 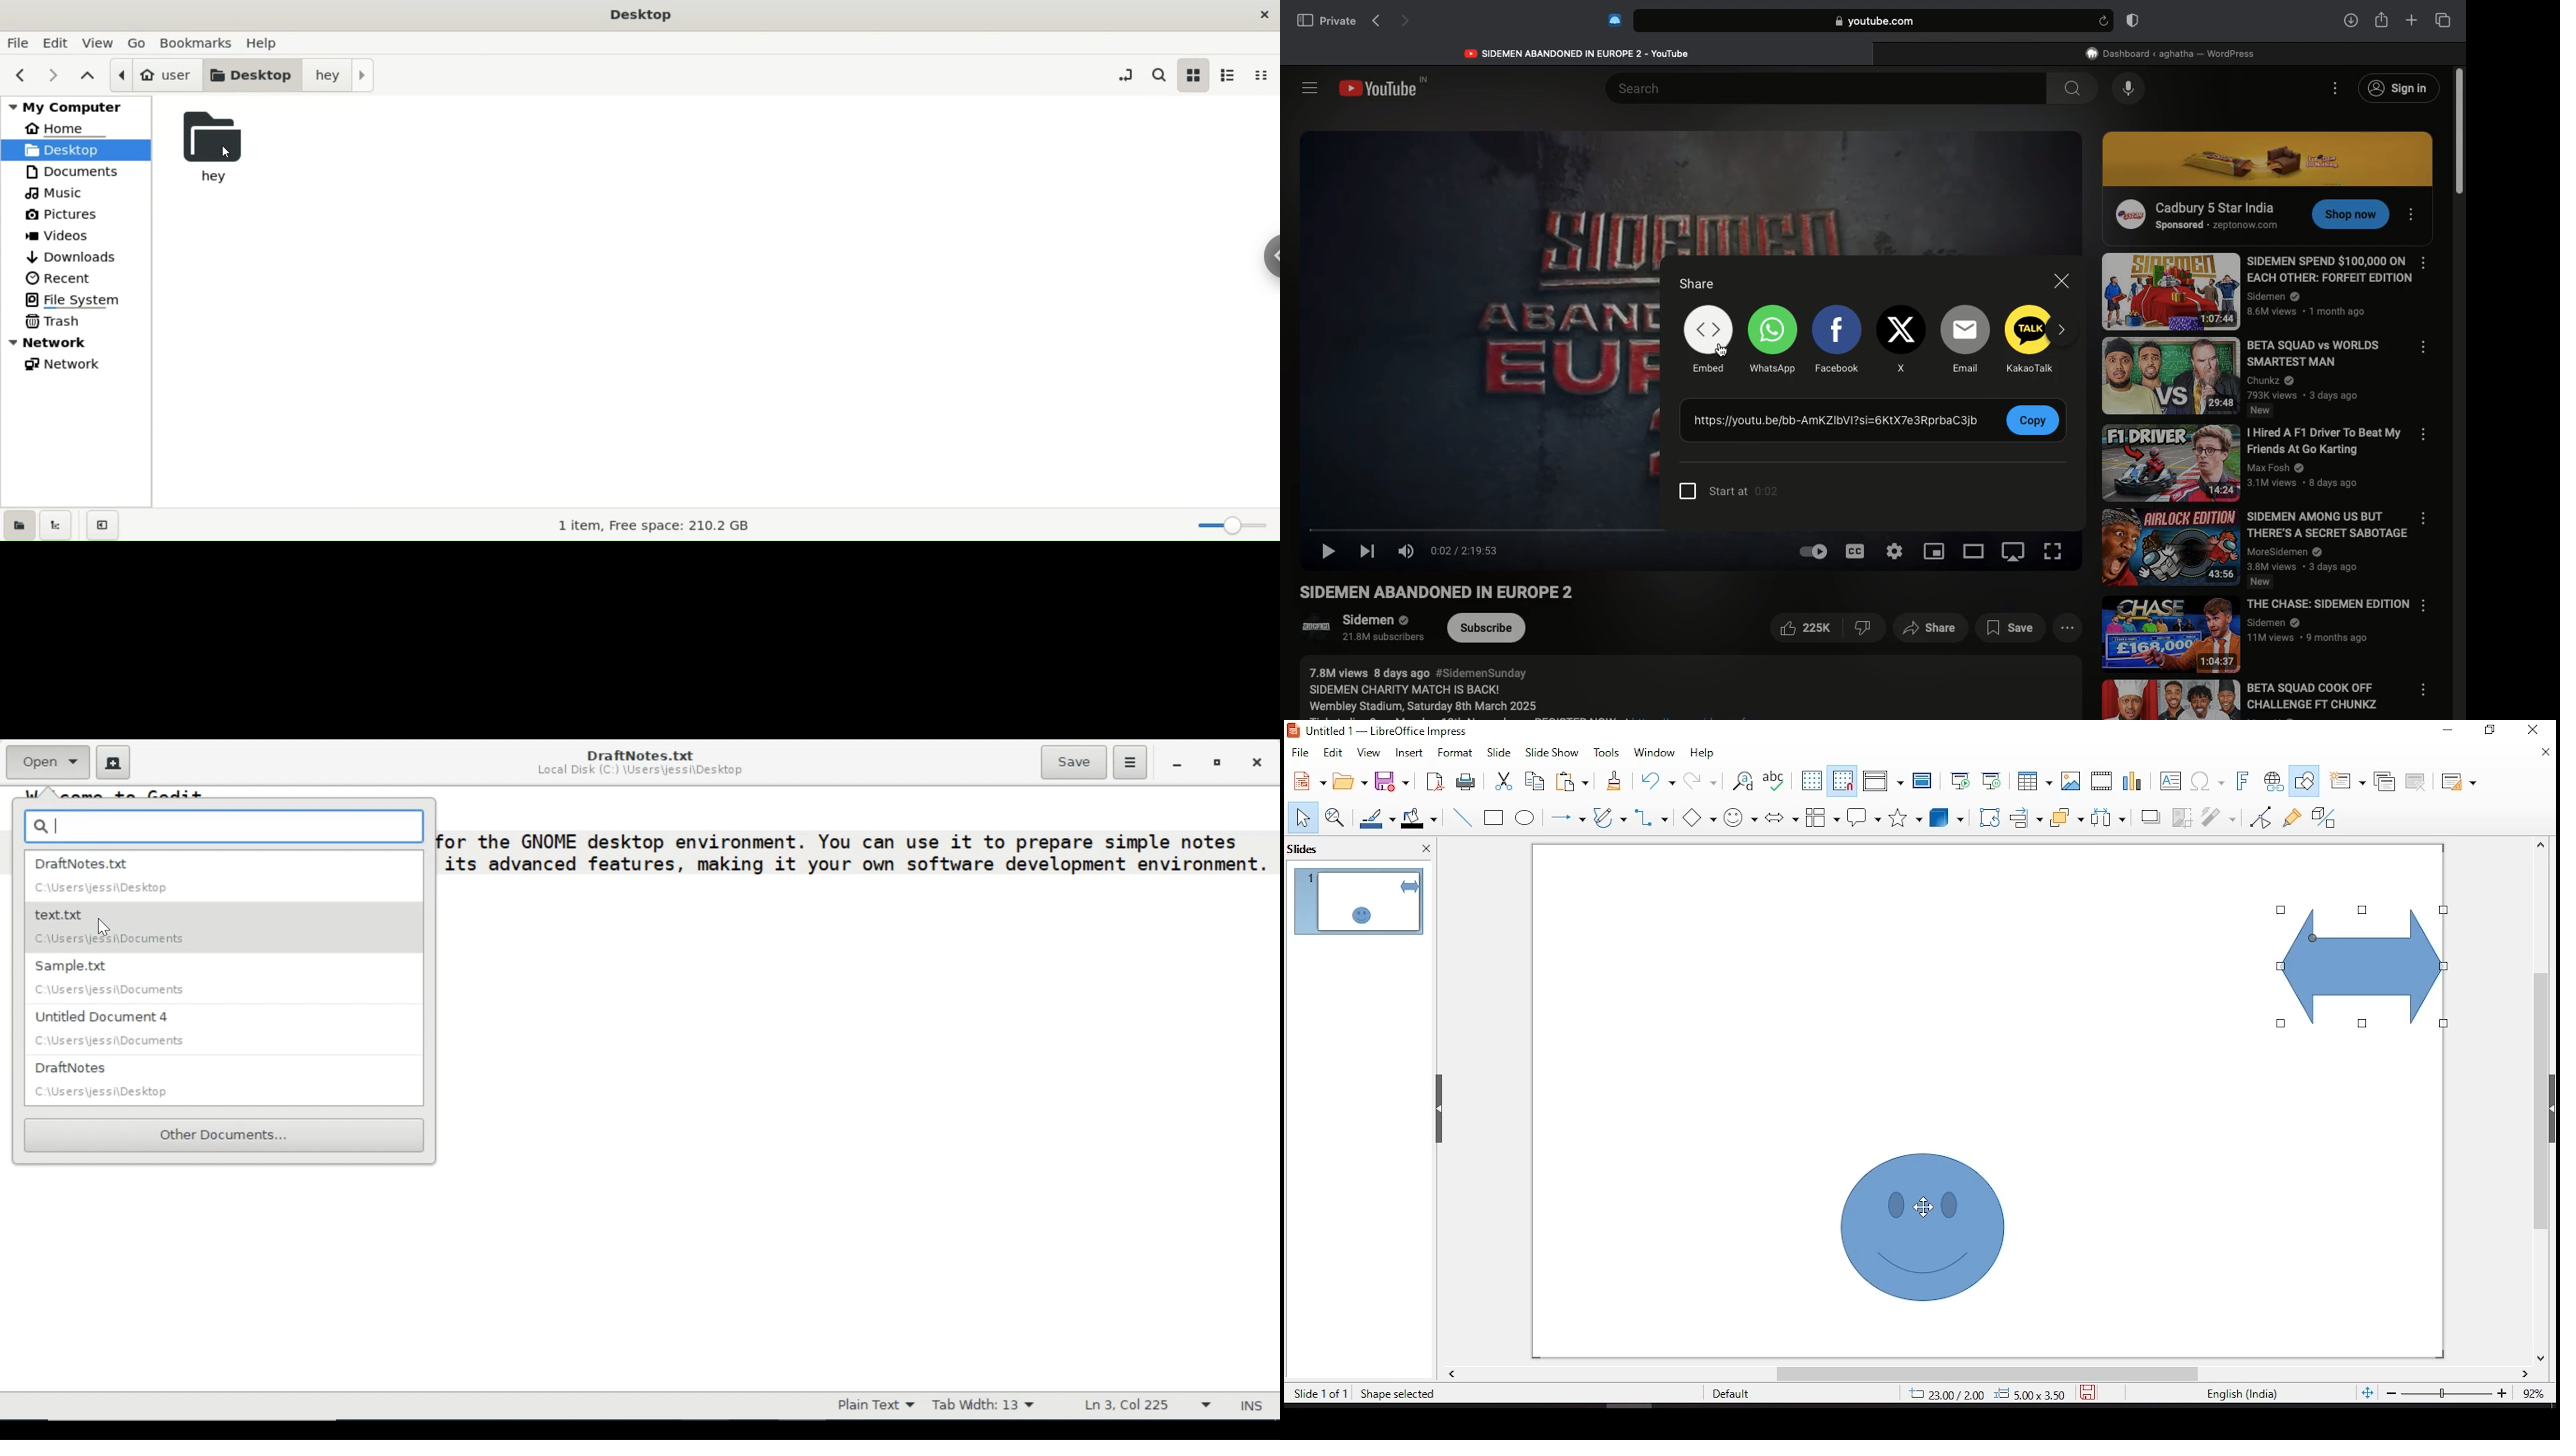 I want to click on Volume, so click(x=1405, y=551).